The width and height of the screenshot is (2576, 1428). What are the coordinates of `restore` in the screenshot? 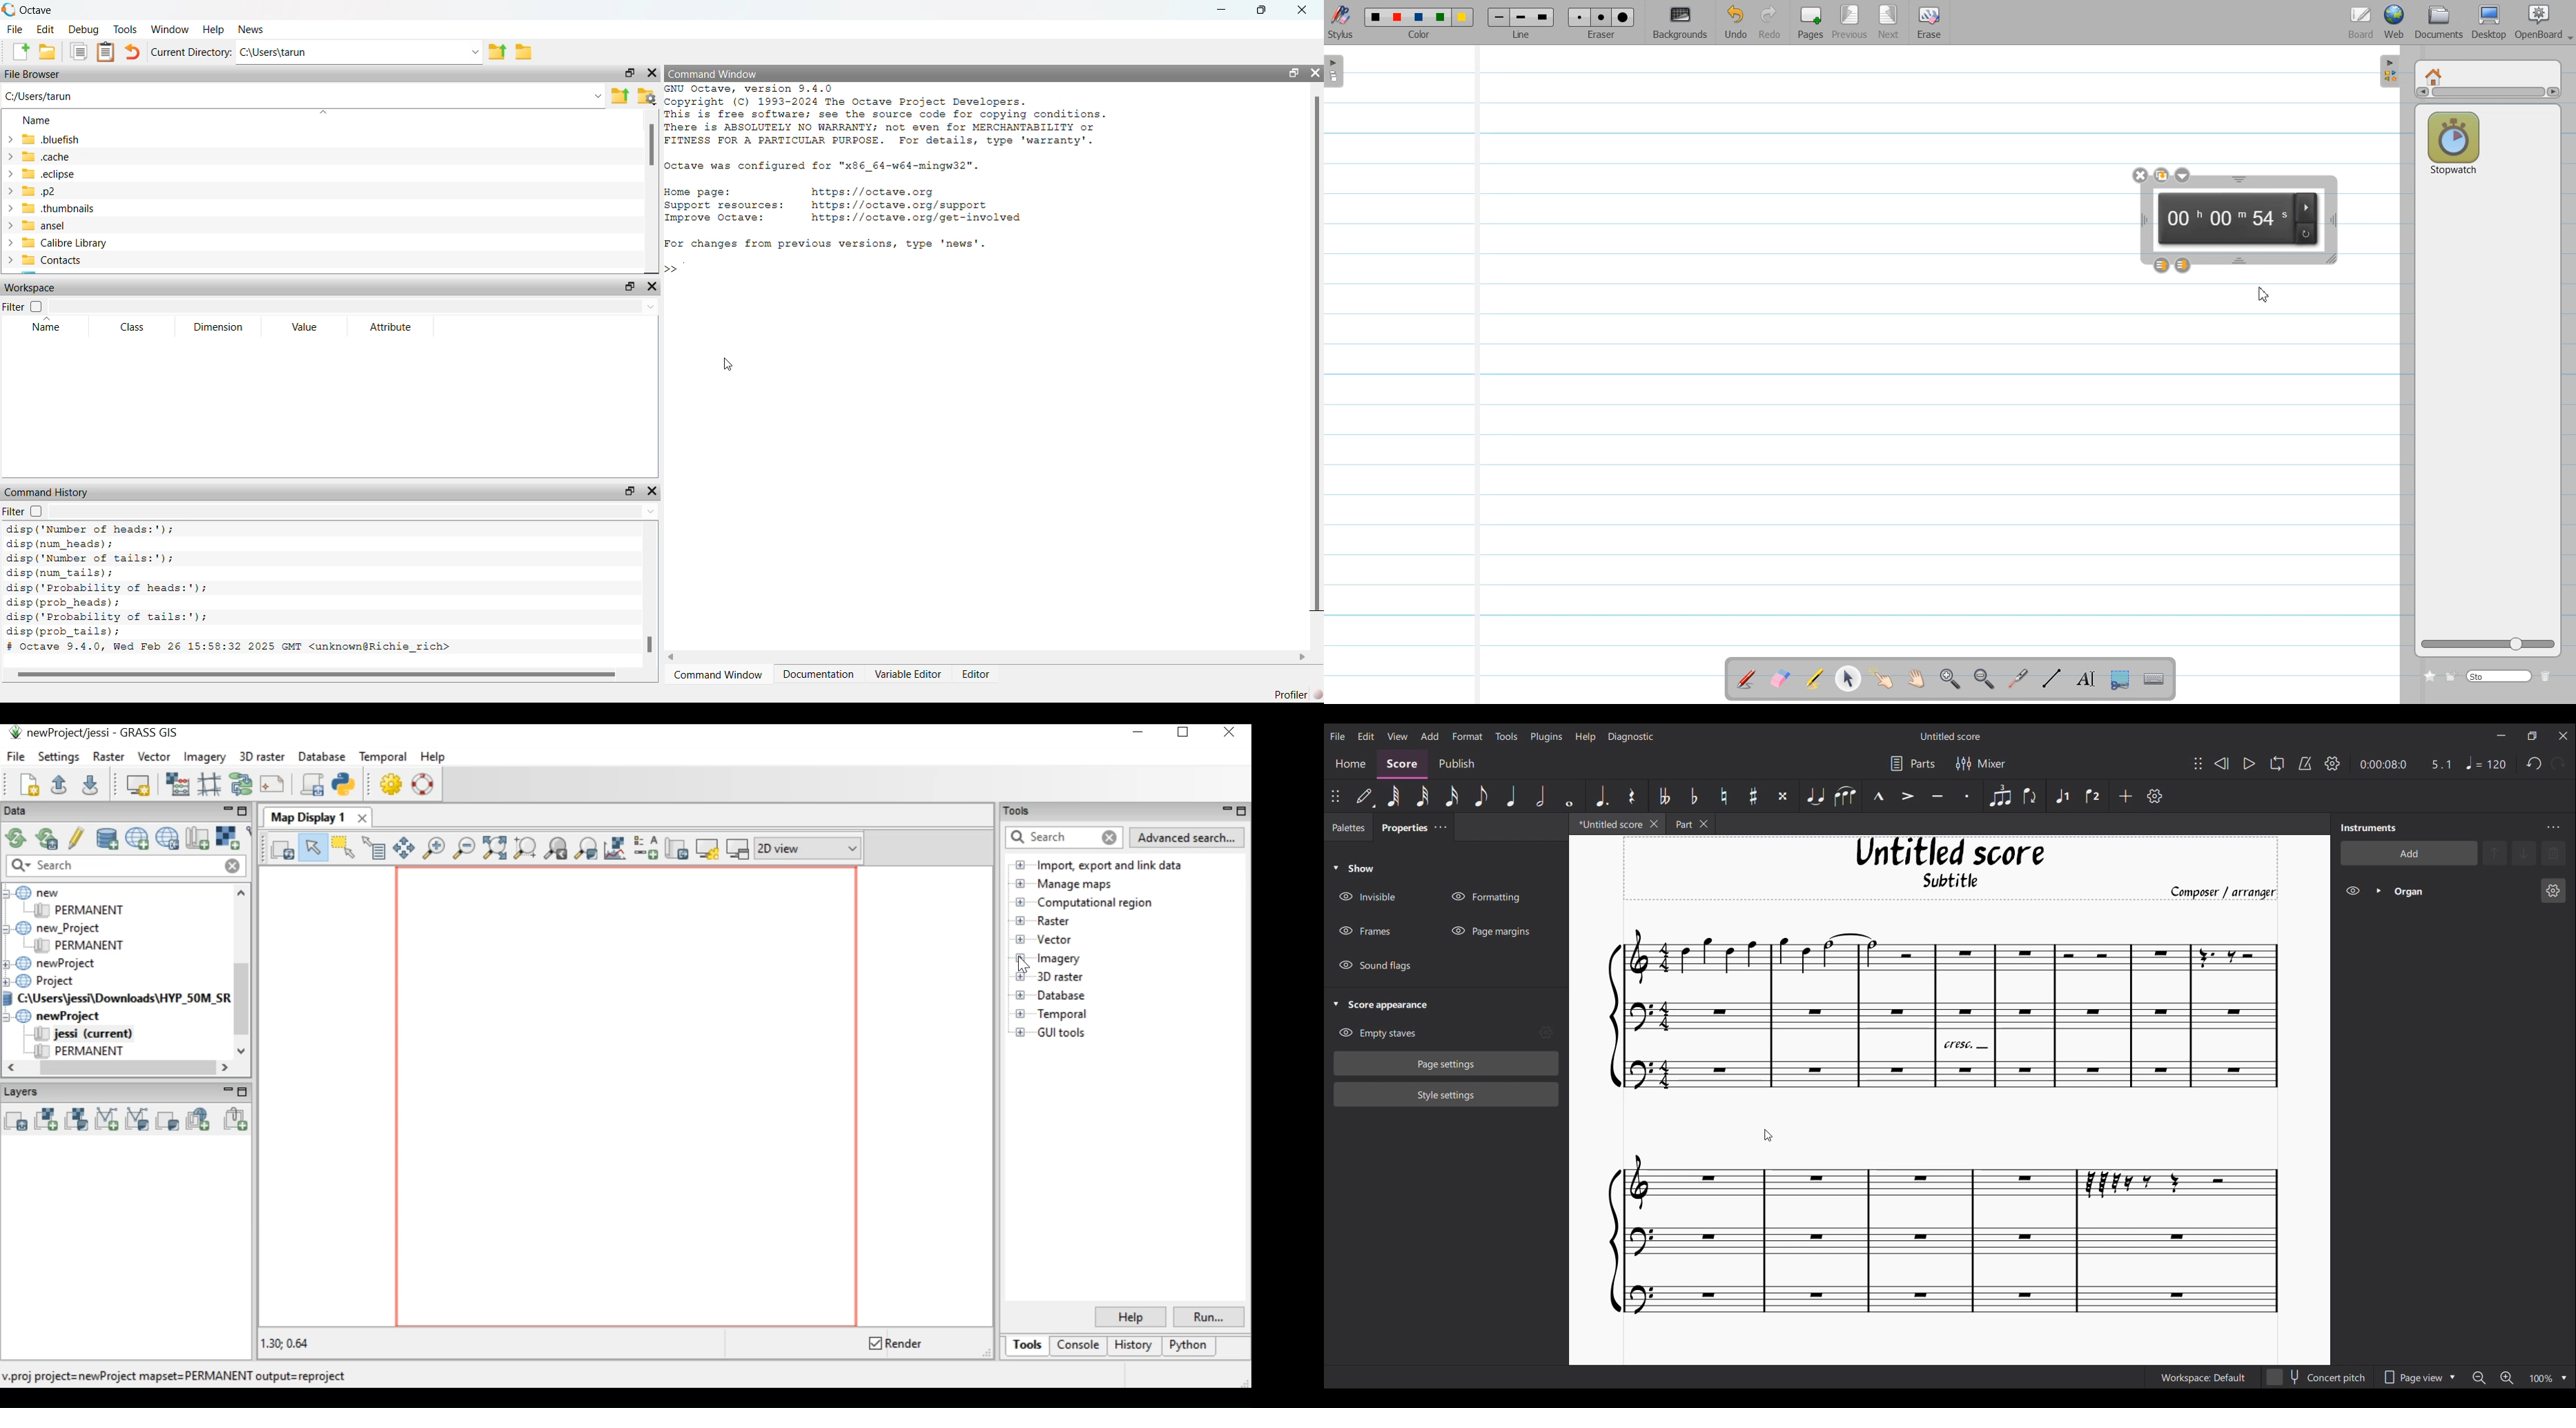 It's located at (1263, 10).